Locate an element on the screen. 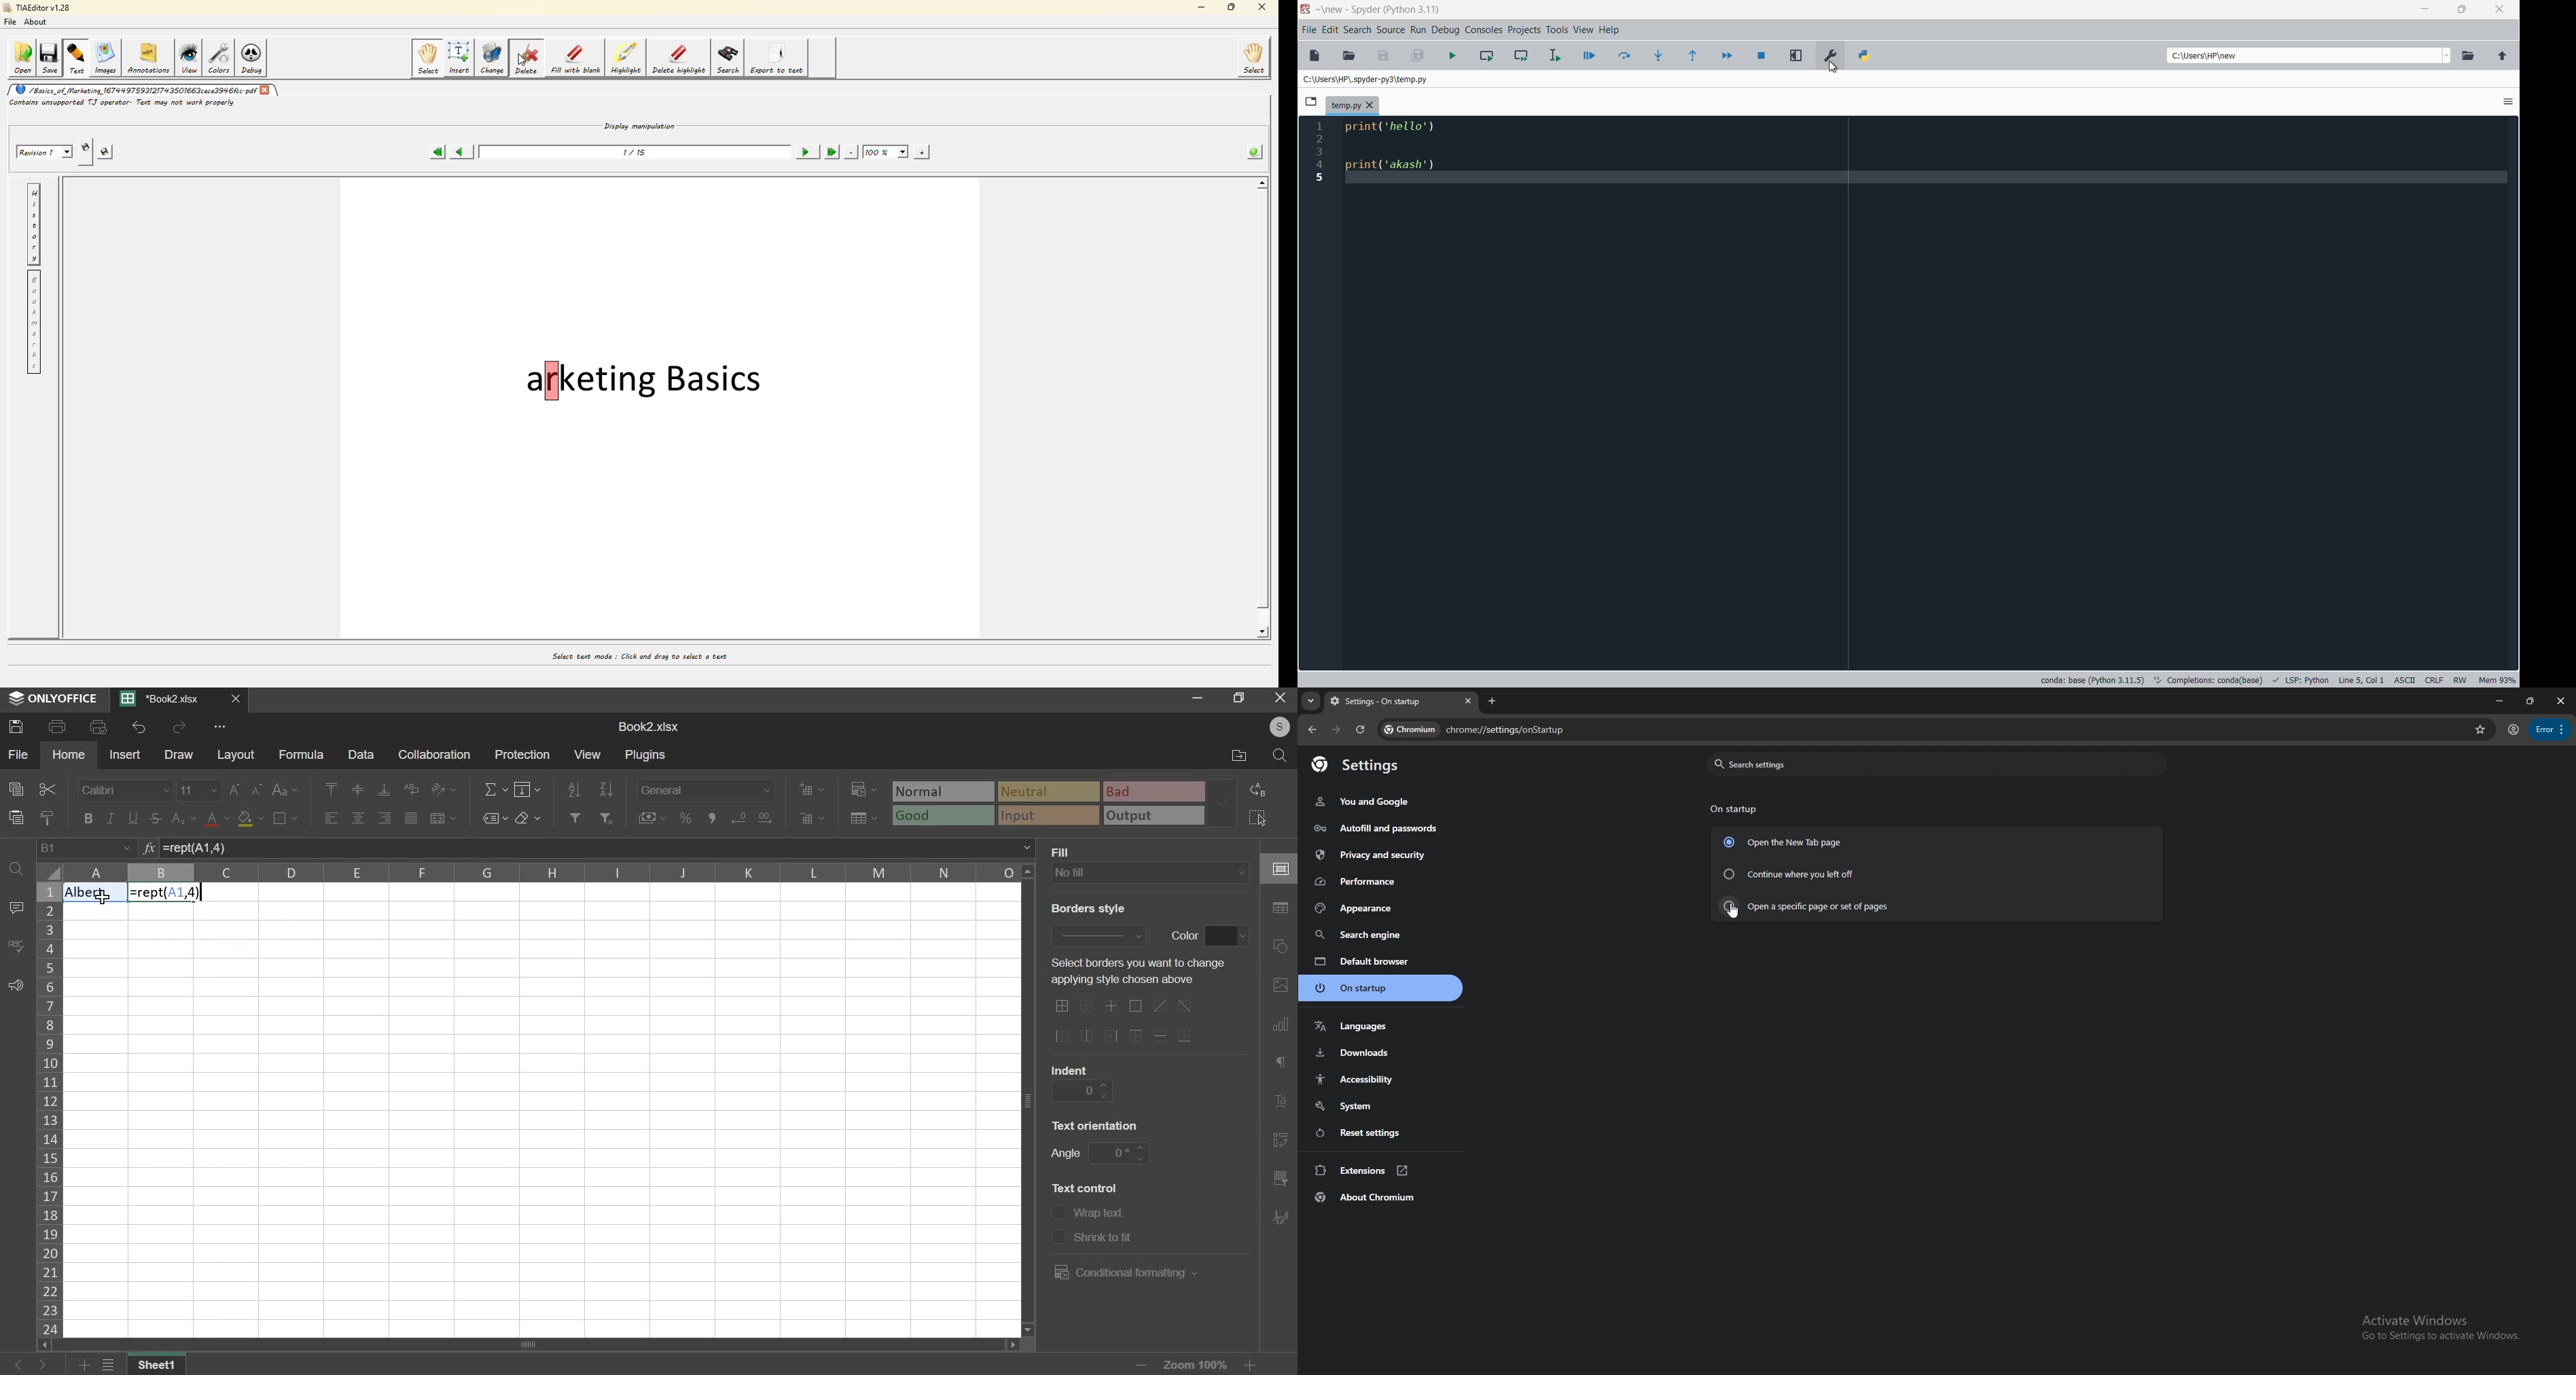 The width and height of the screenshot is (2576, 1400). change case is located at coordinates (285, 790).